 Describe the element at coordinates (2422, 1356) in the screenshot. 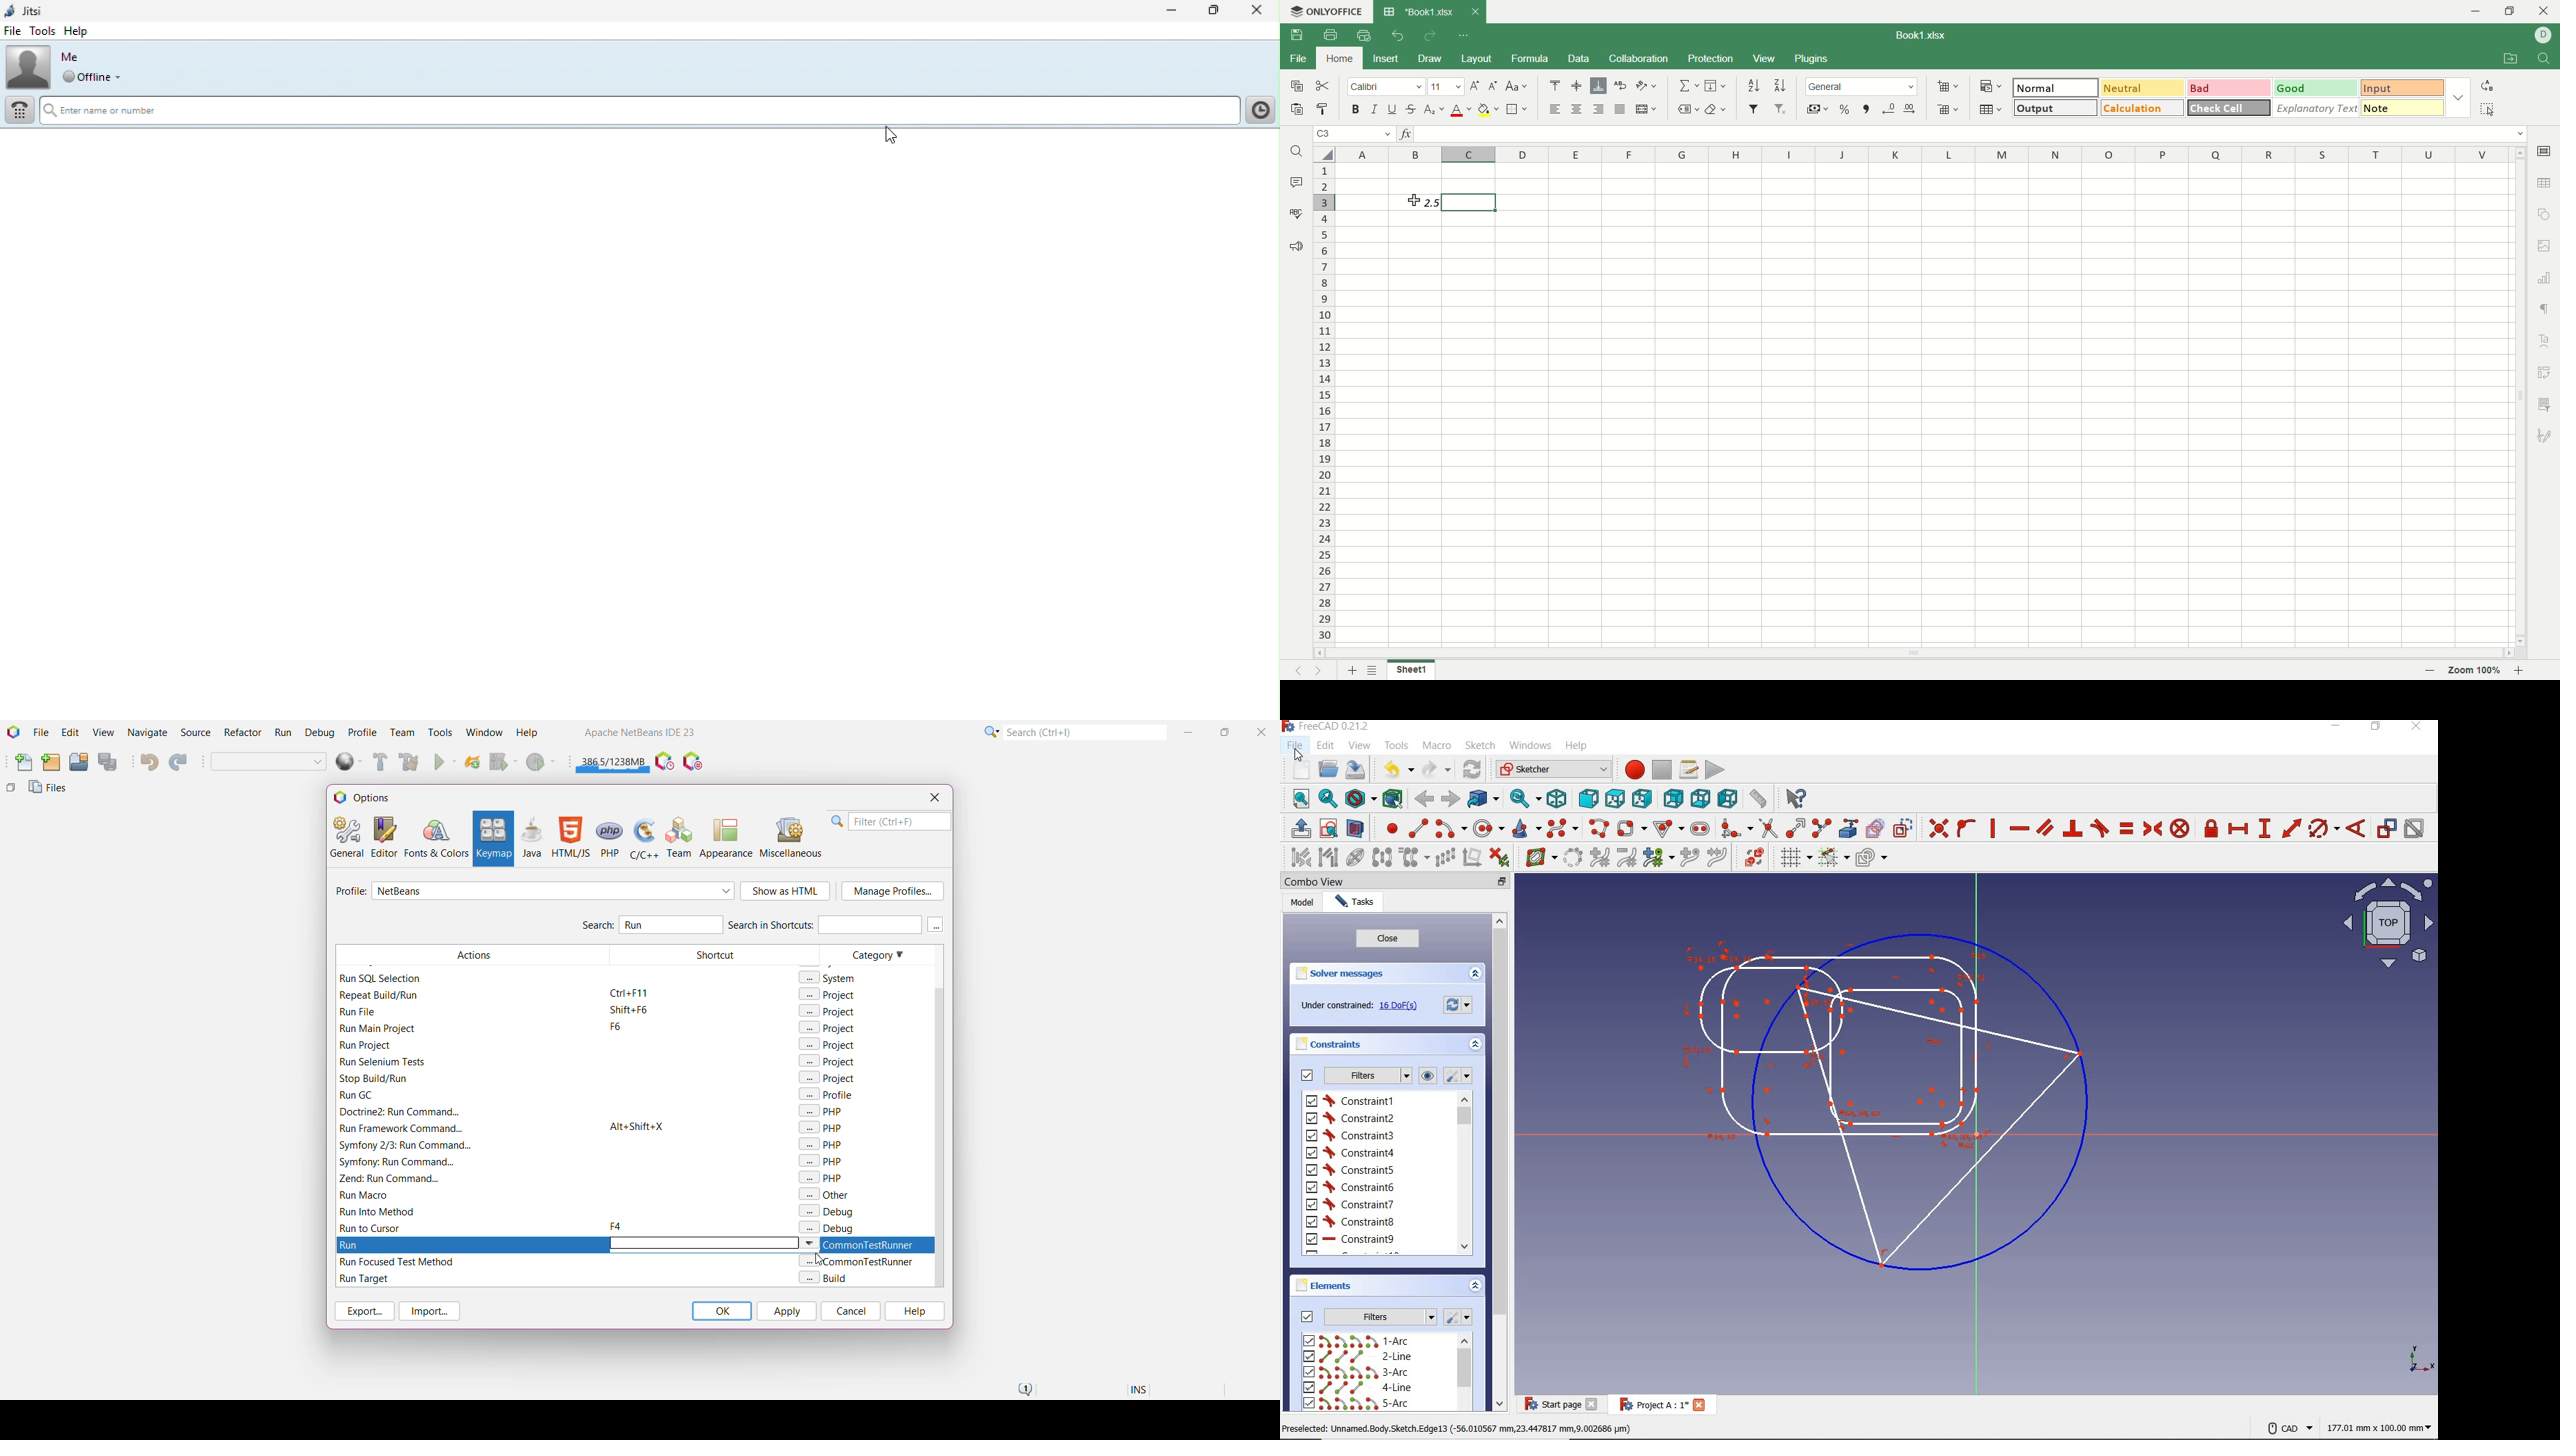

I see `YZX` at that location.